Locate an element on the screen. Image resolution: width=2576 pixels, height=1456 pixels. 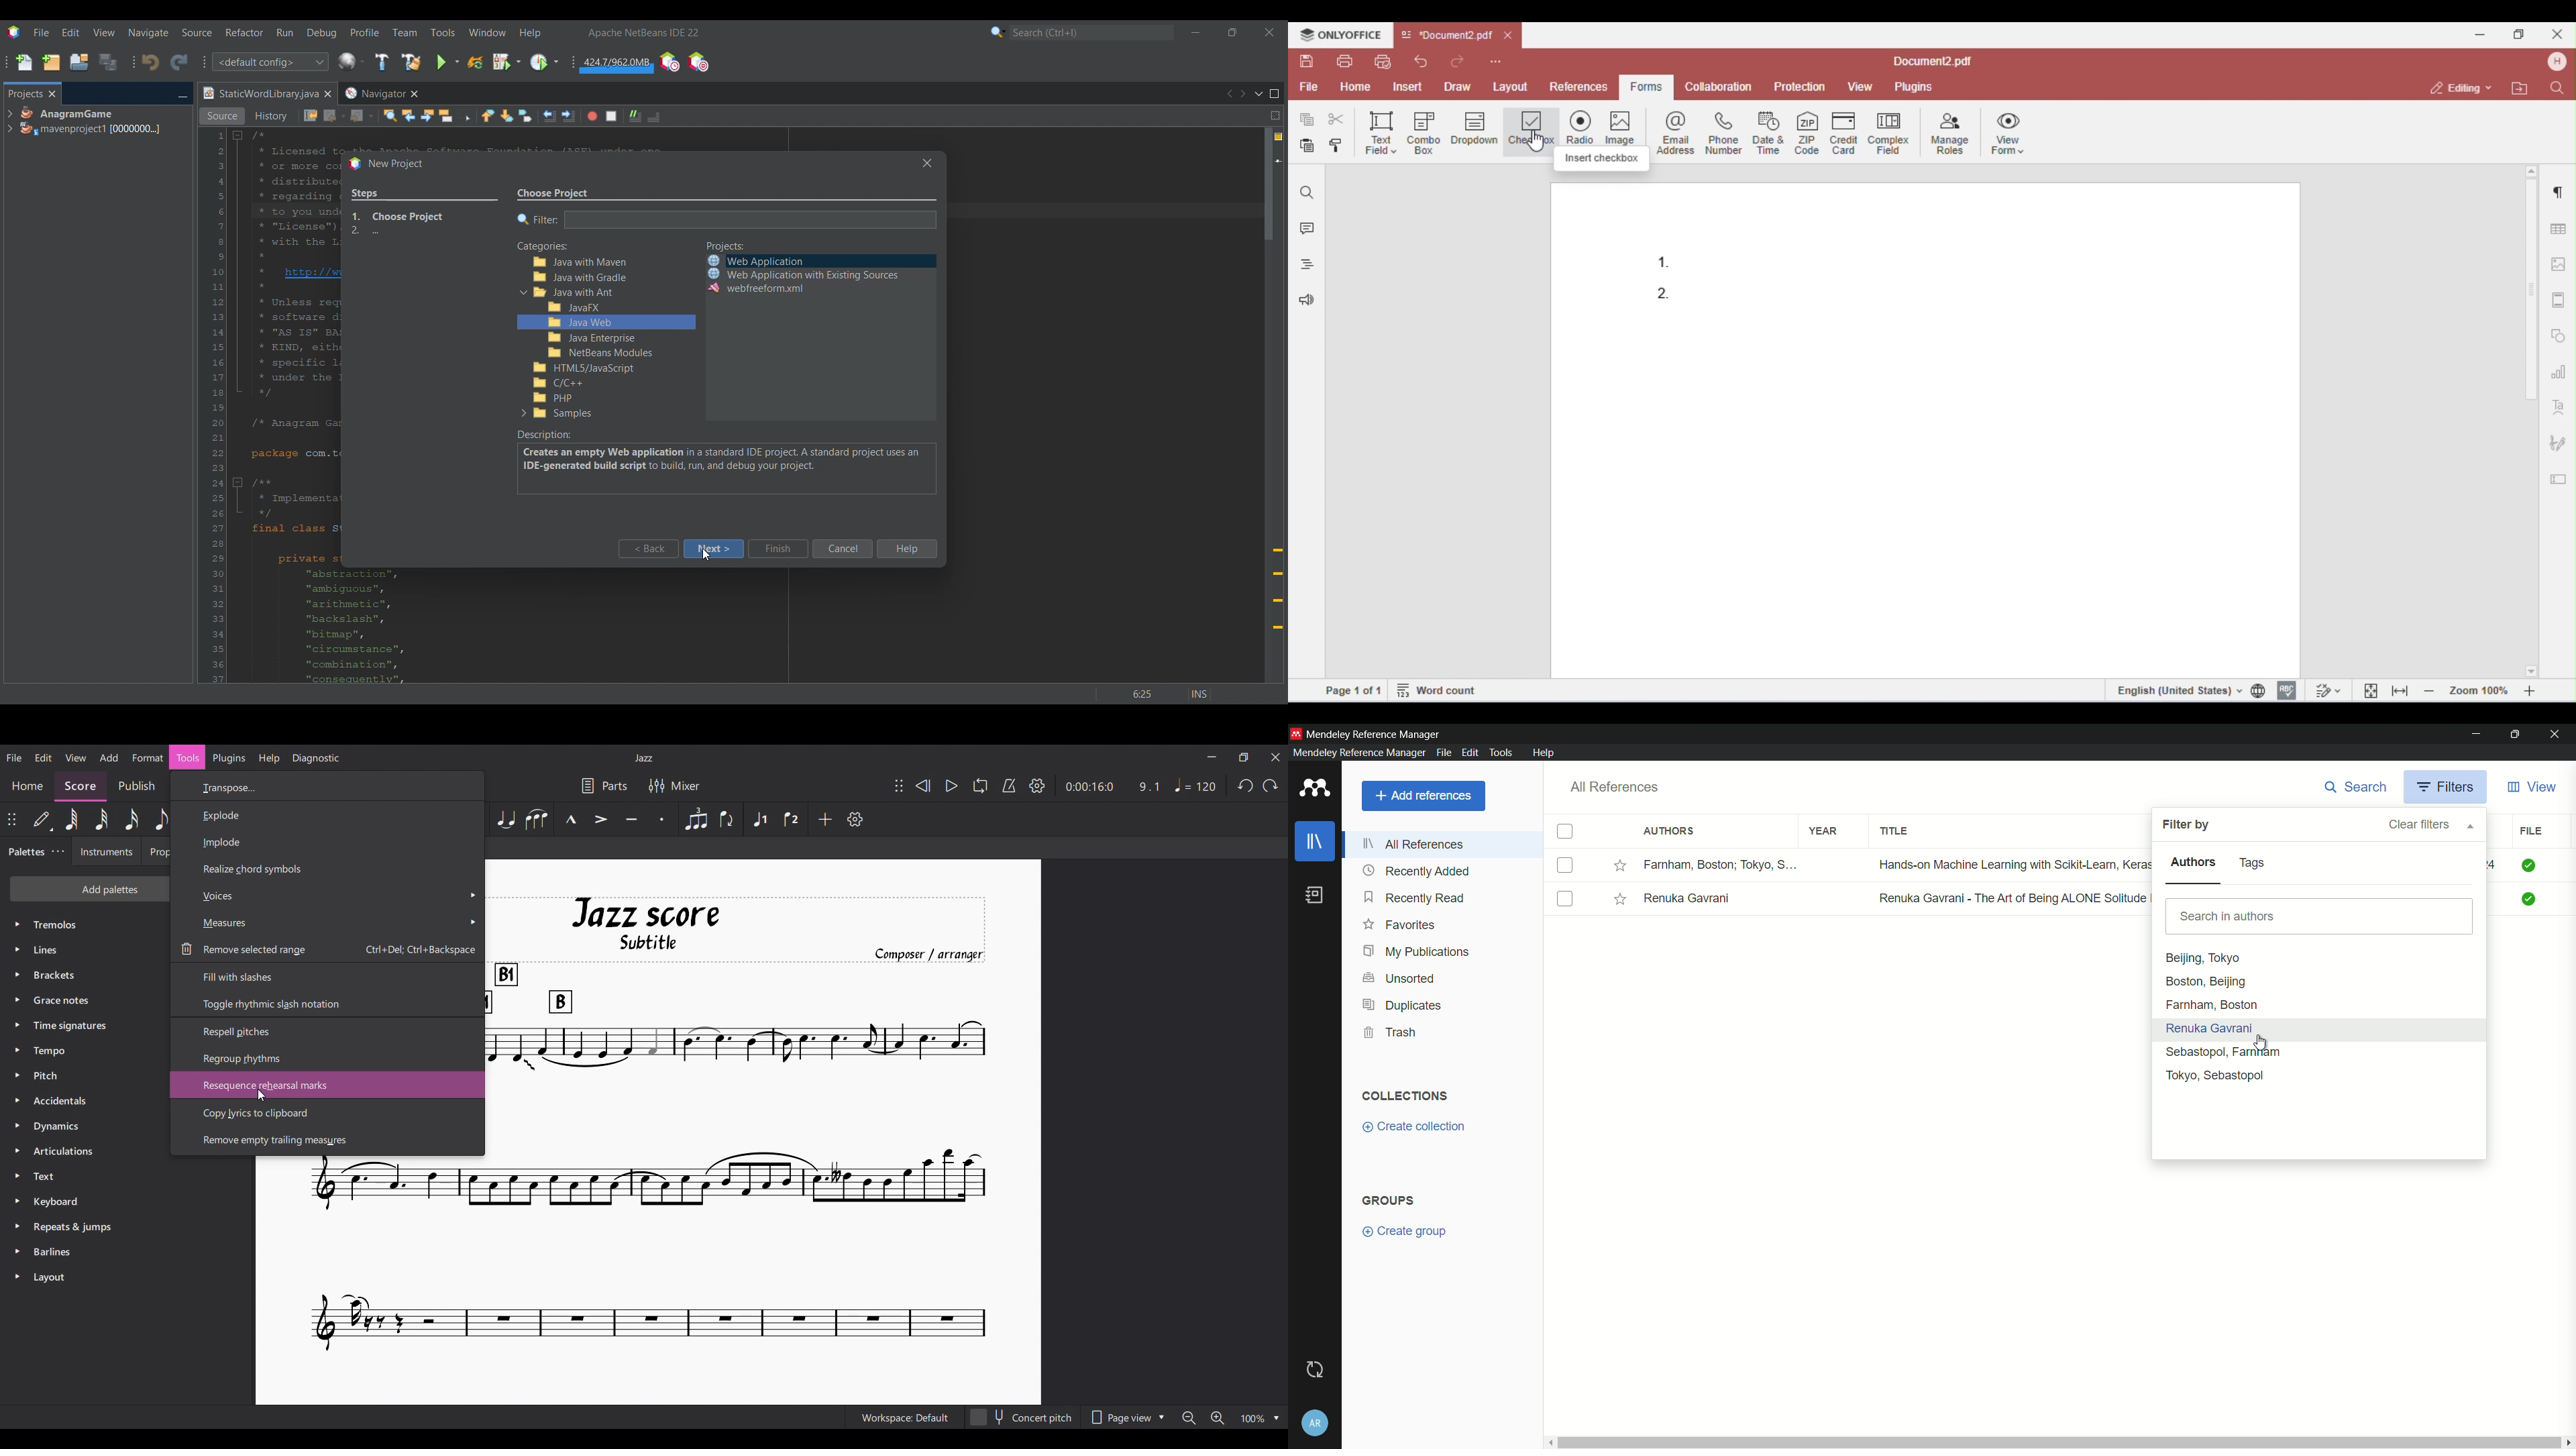
edit menu is located at coordinates (1470, 751).